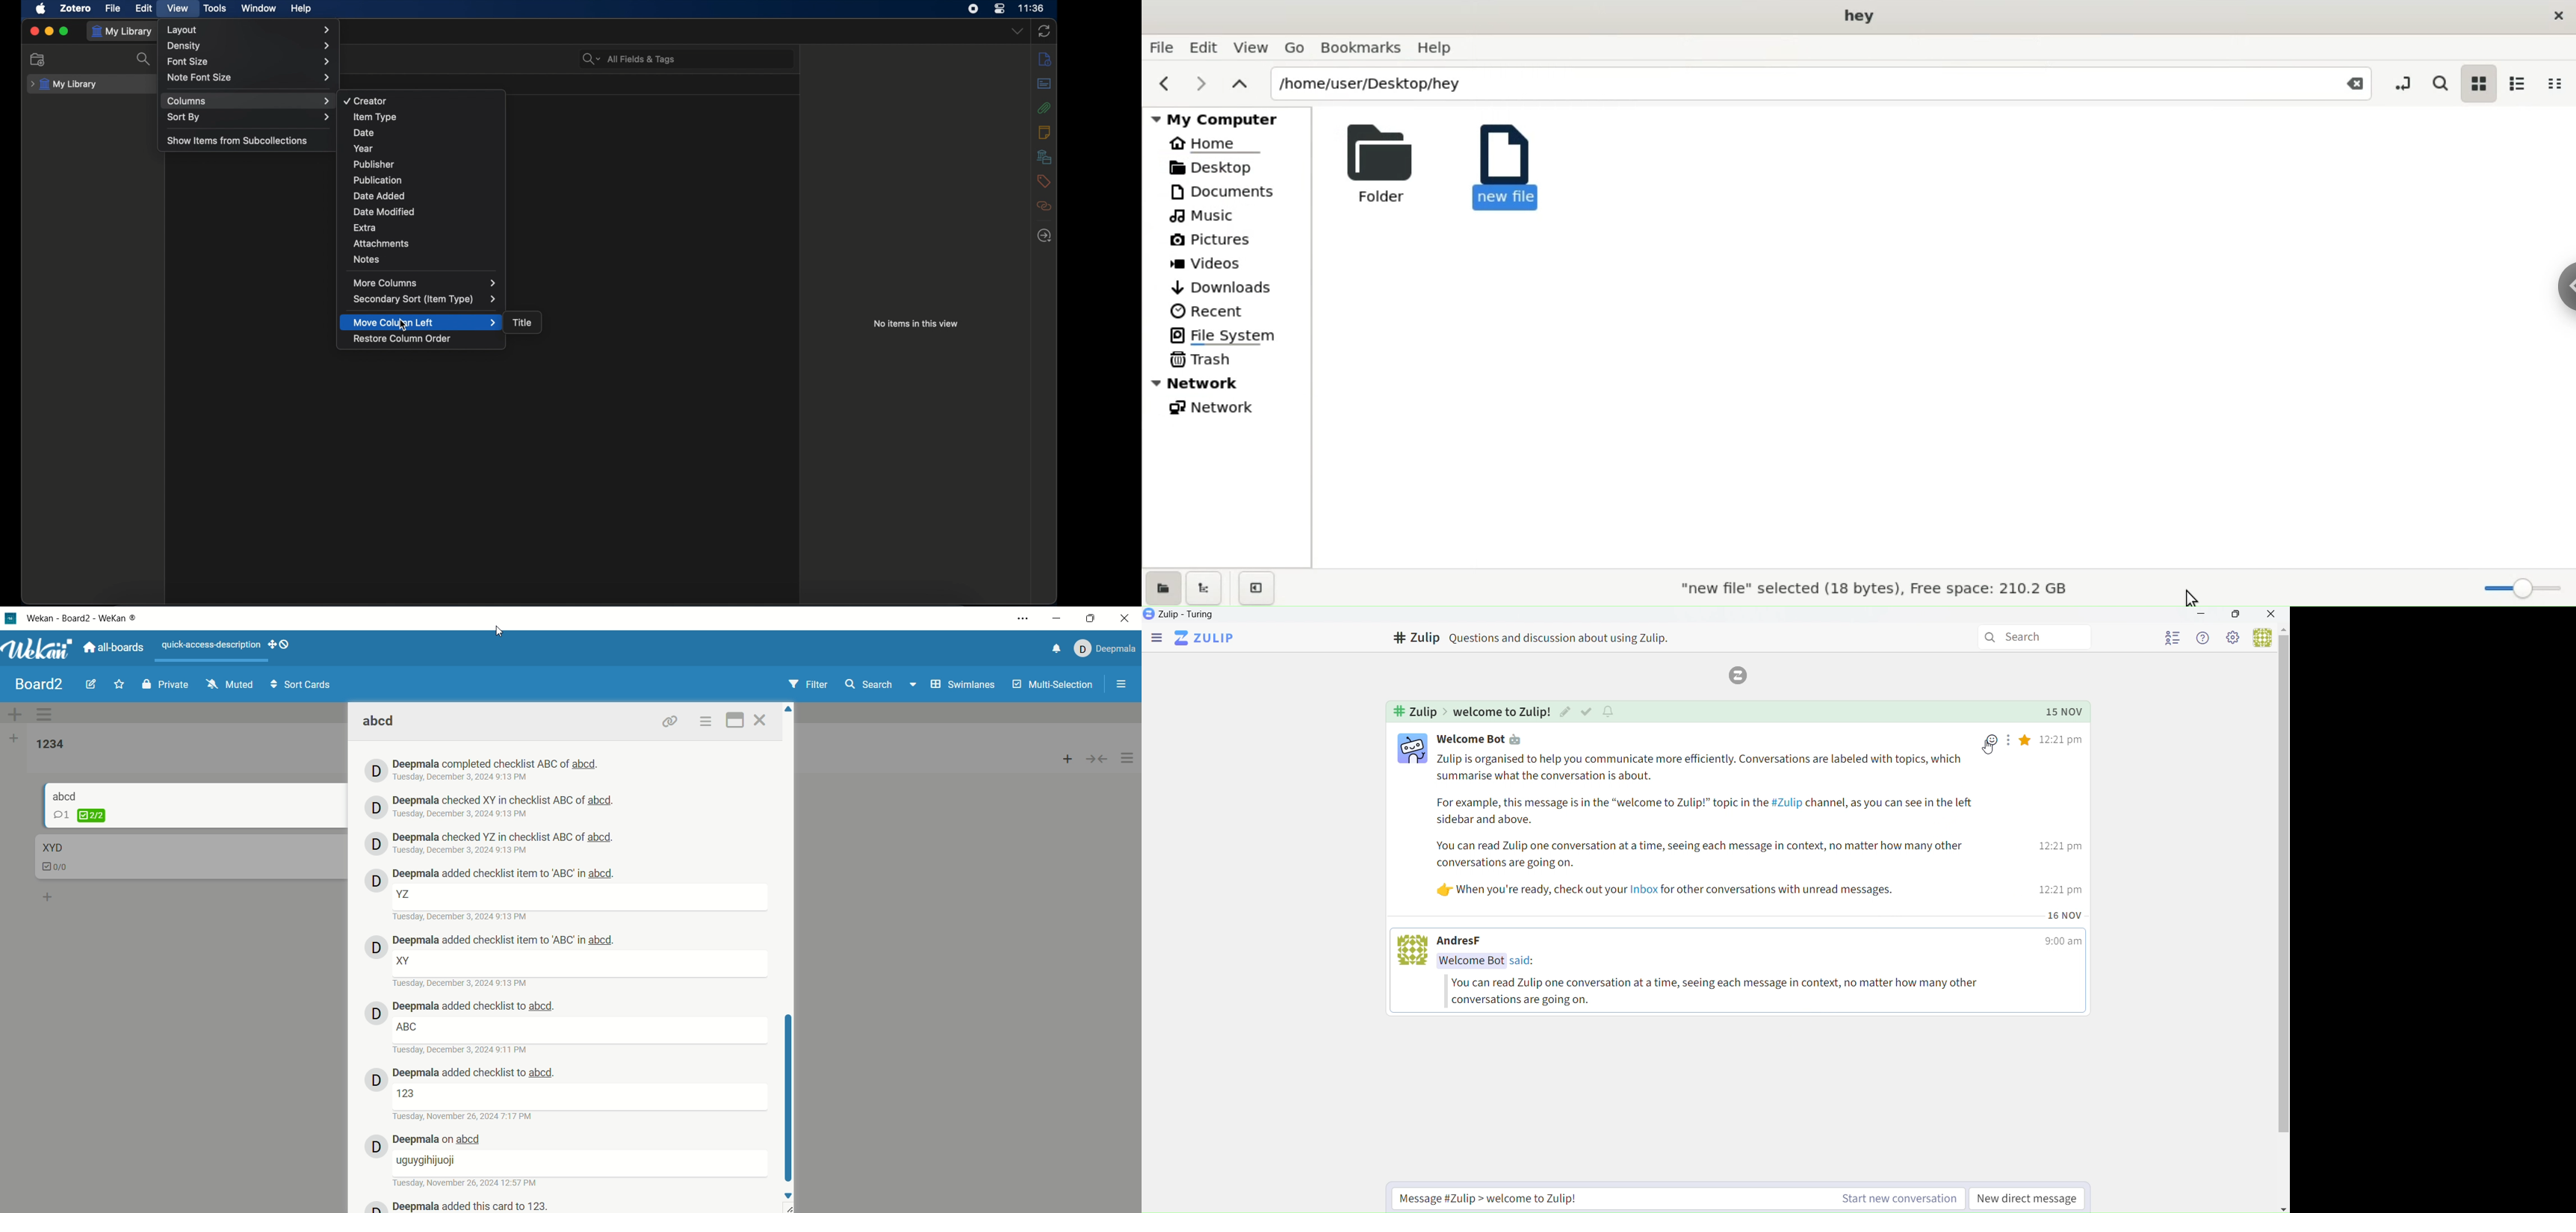 The height and width of the screenshot is (1232, 2576). I want to click on vertical scroll bar, so click(790, 1095).